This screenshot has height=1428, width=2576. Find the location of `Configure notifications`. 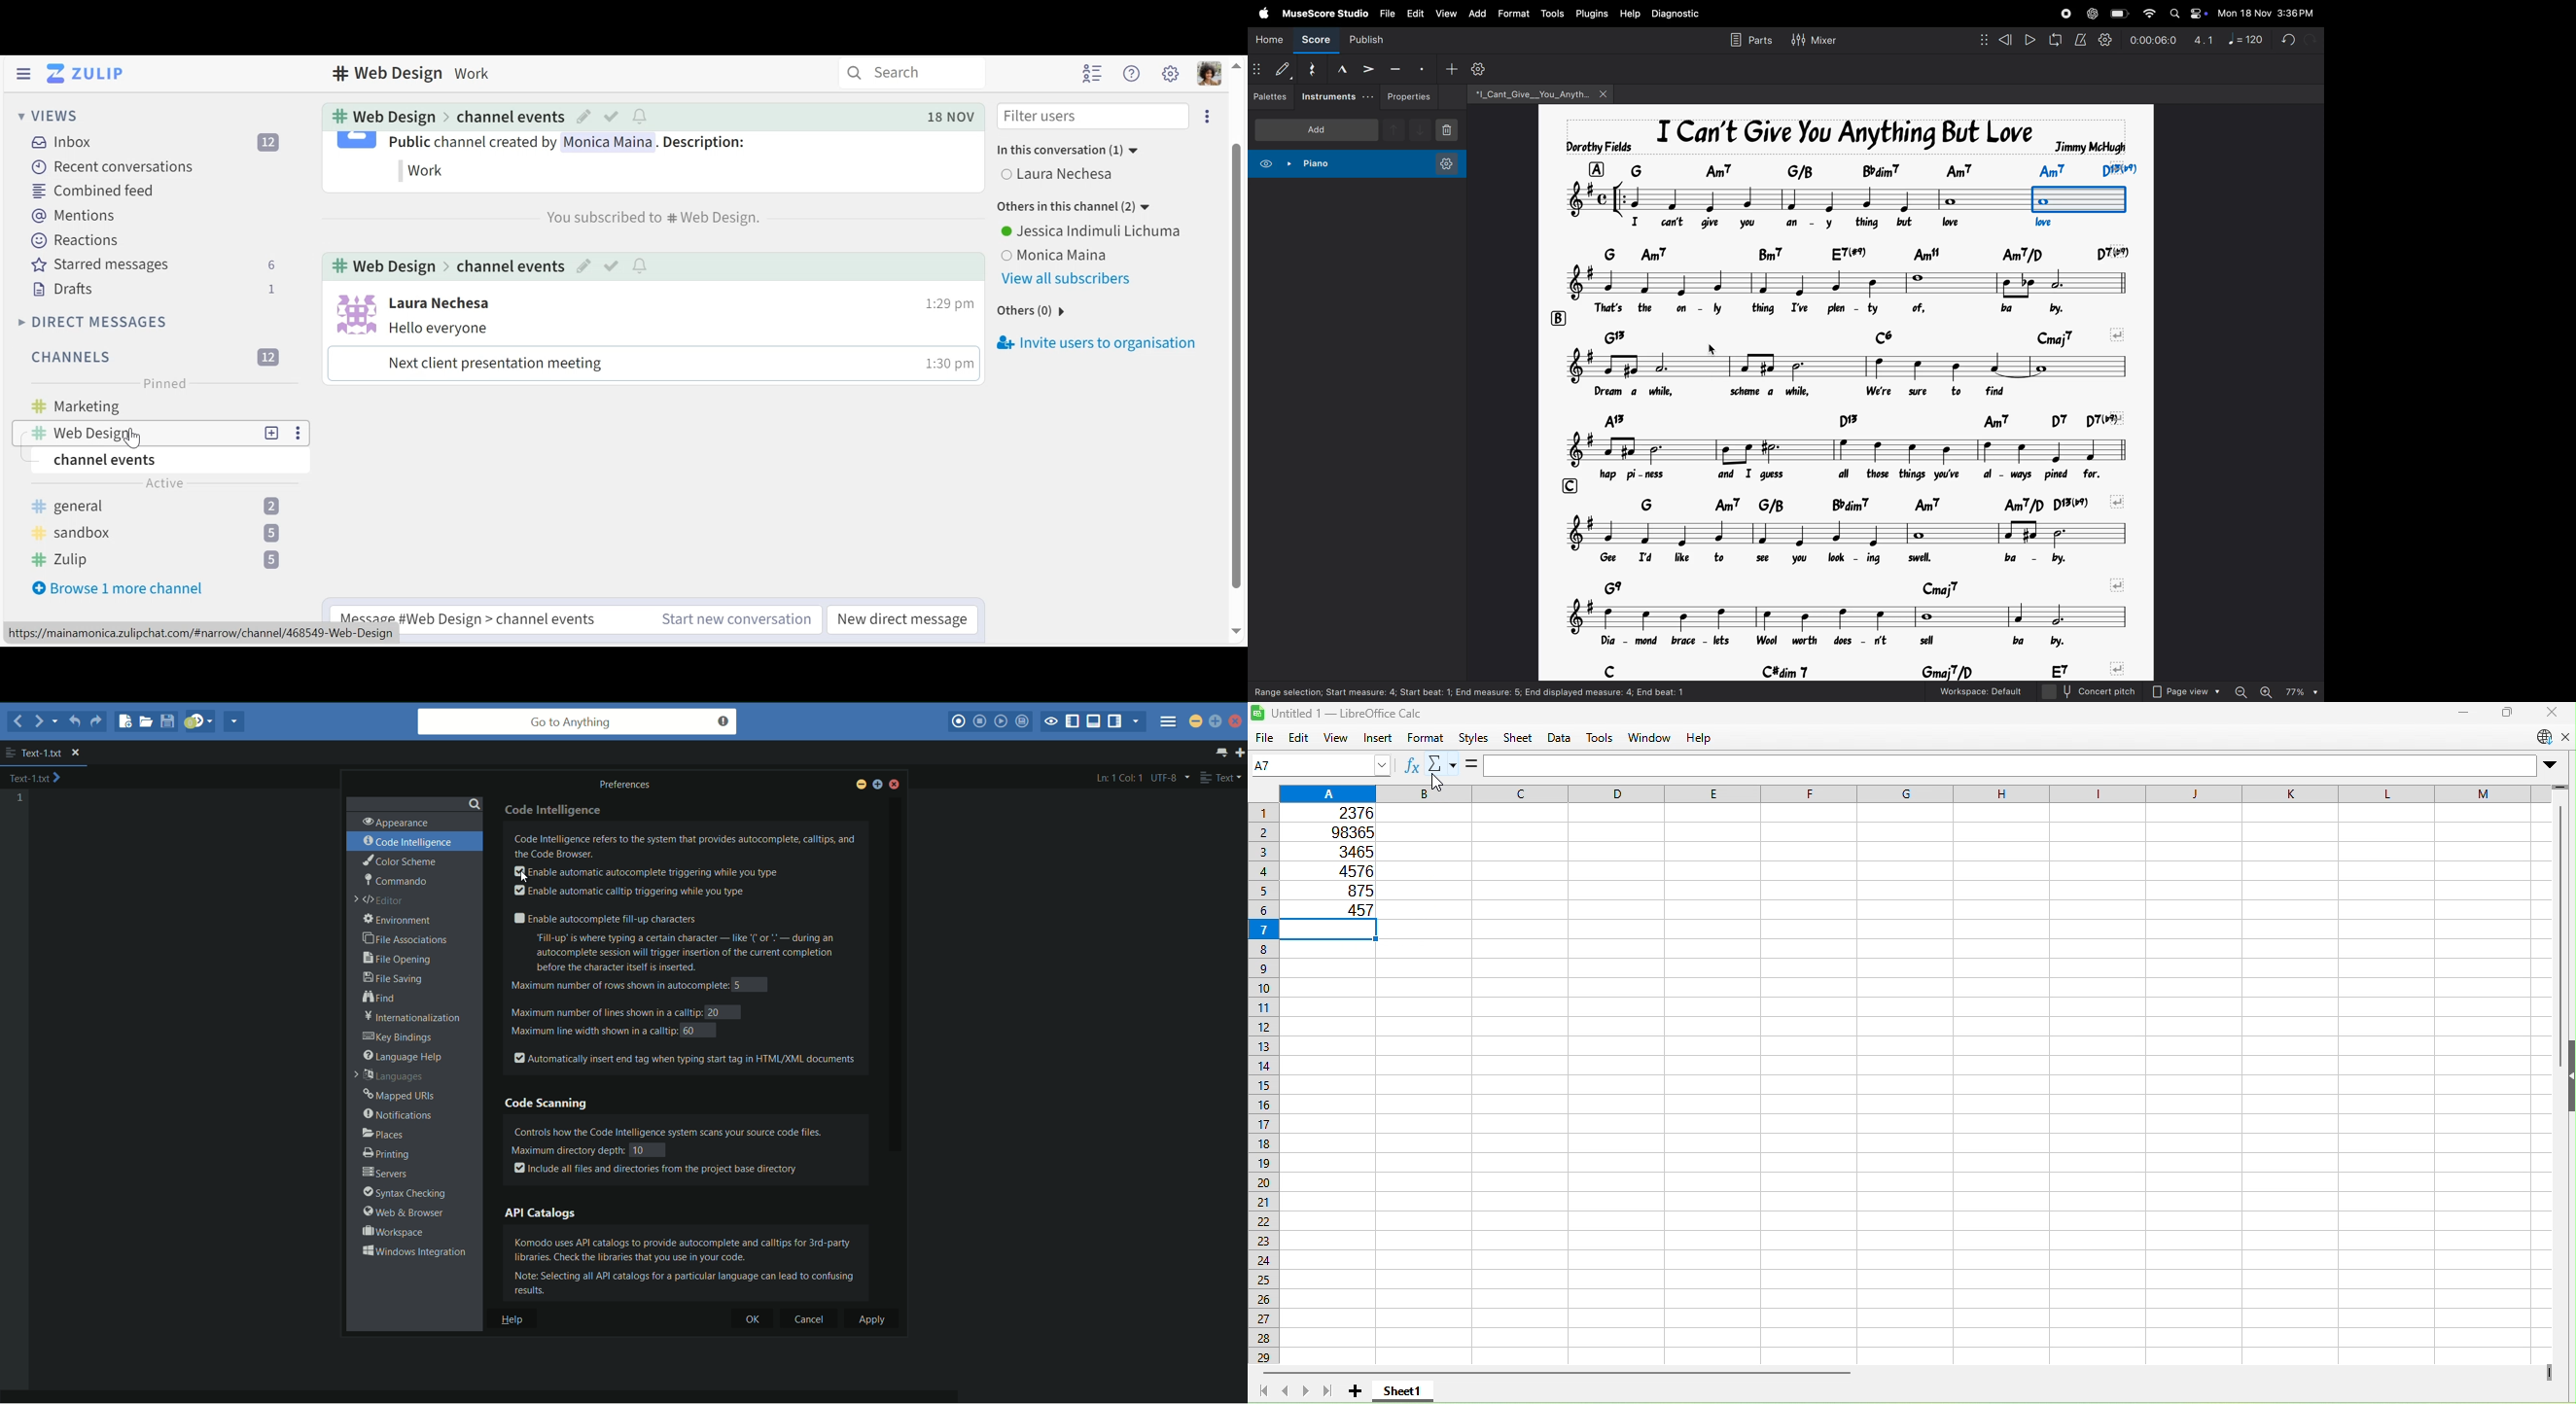

Configure notifications is located at coordinates (641, 265).